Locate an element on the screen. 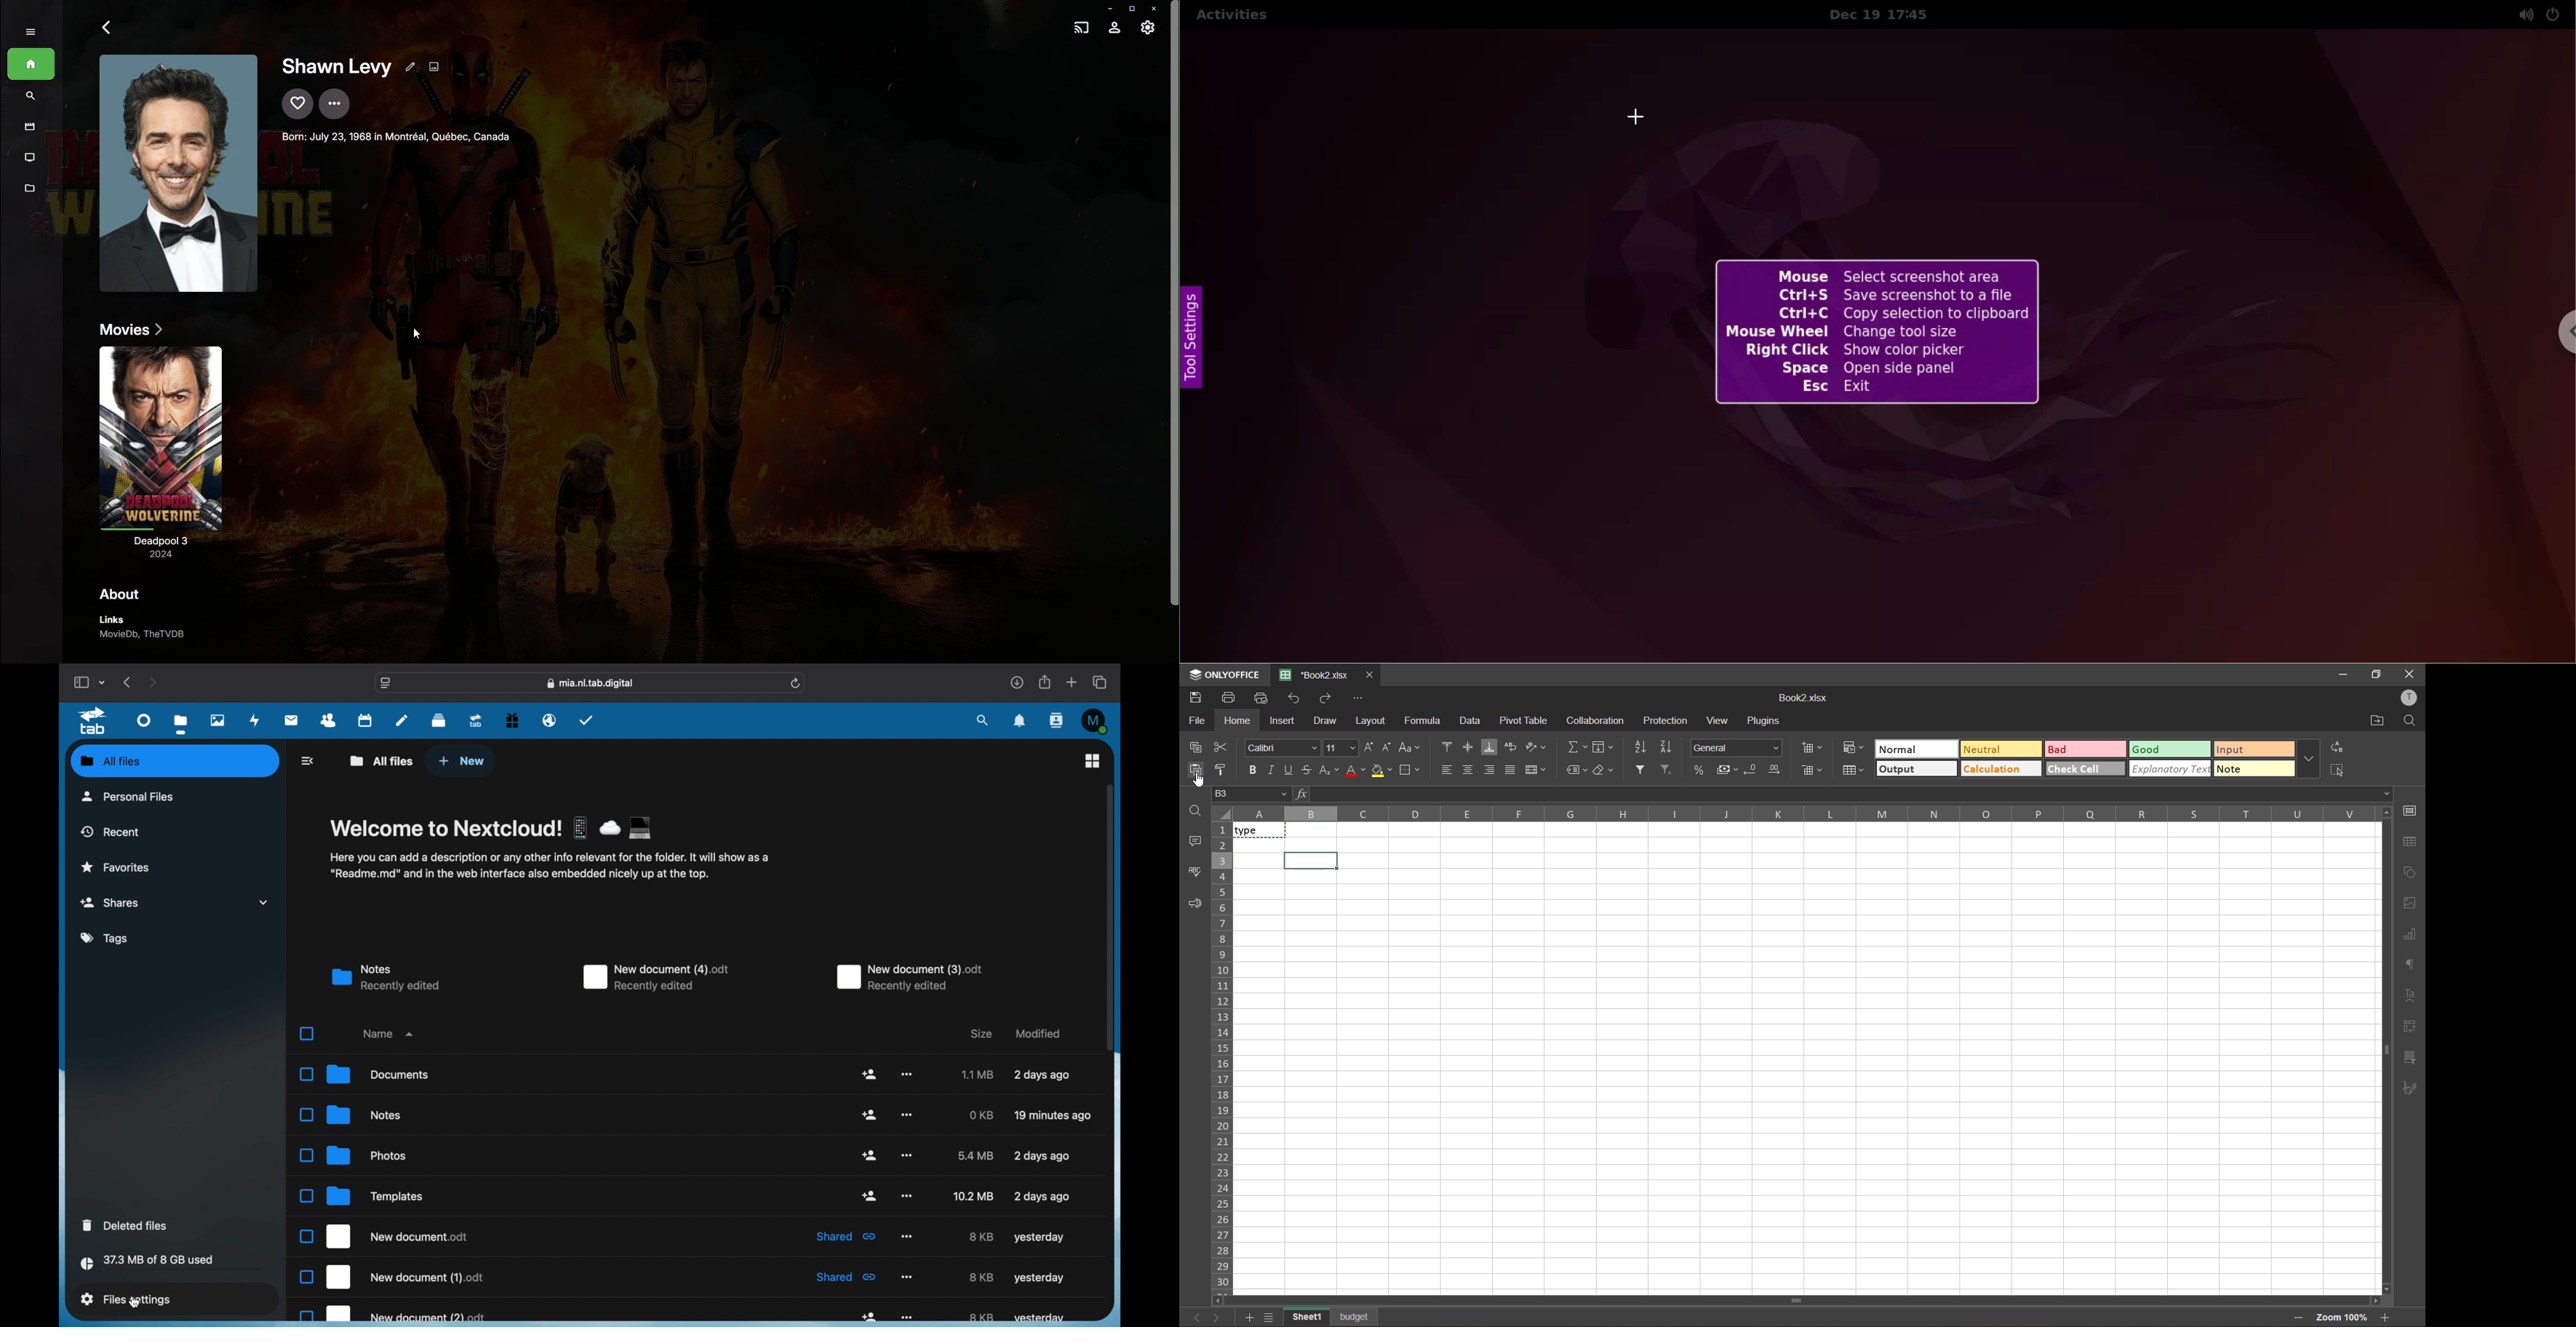 The height and width of the screenshot is (1344, 2576). photos is located at coordinates (353, 1156).